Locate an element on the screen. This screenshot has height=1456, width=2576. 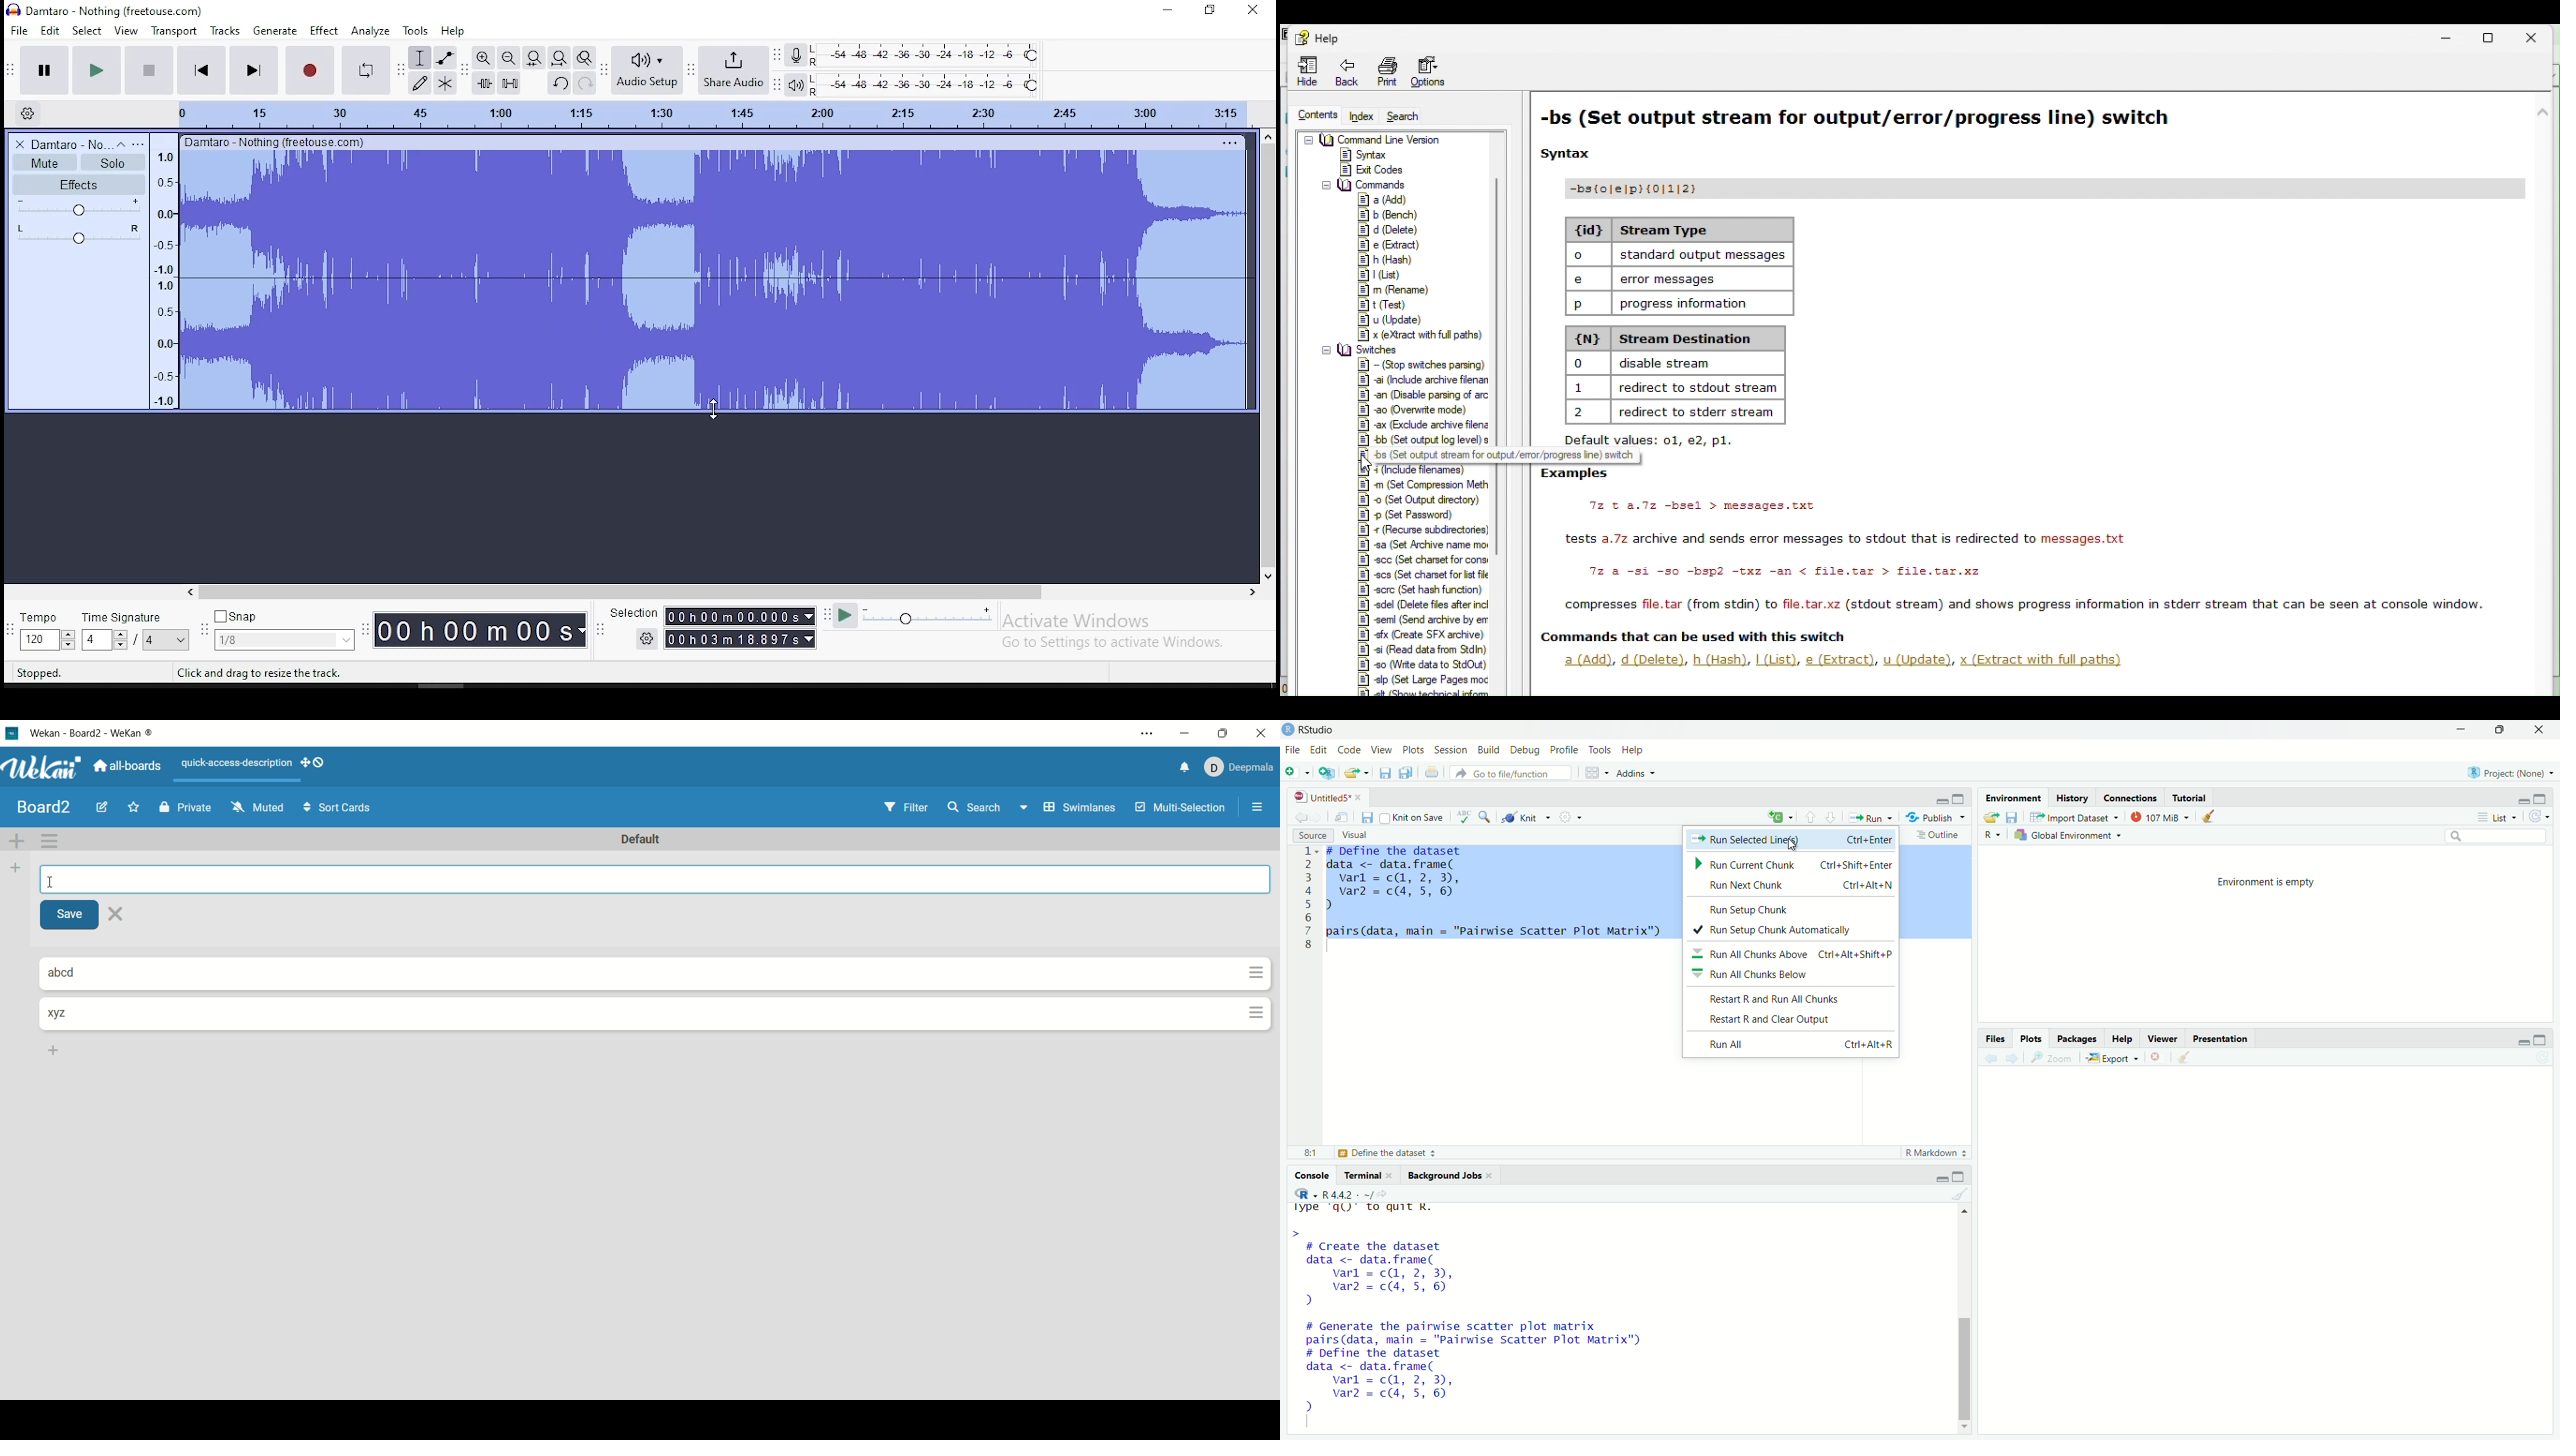
save is located at coordinates (73, 916).